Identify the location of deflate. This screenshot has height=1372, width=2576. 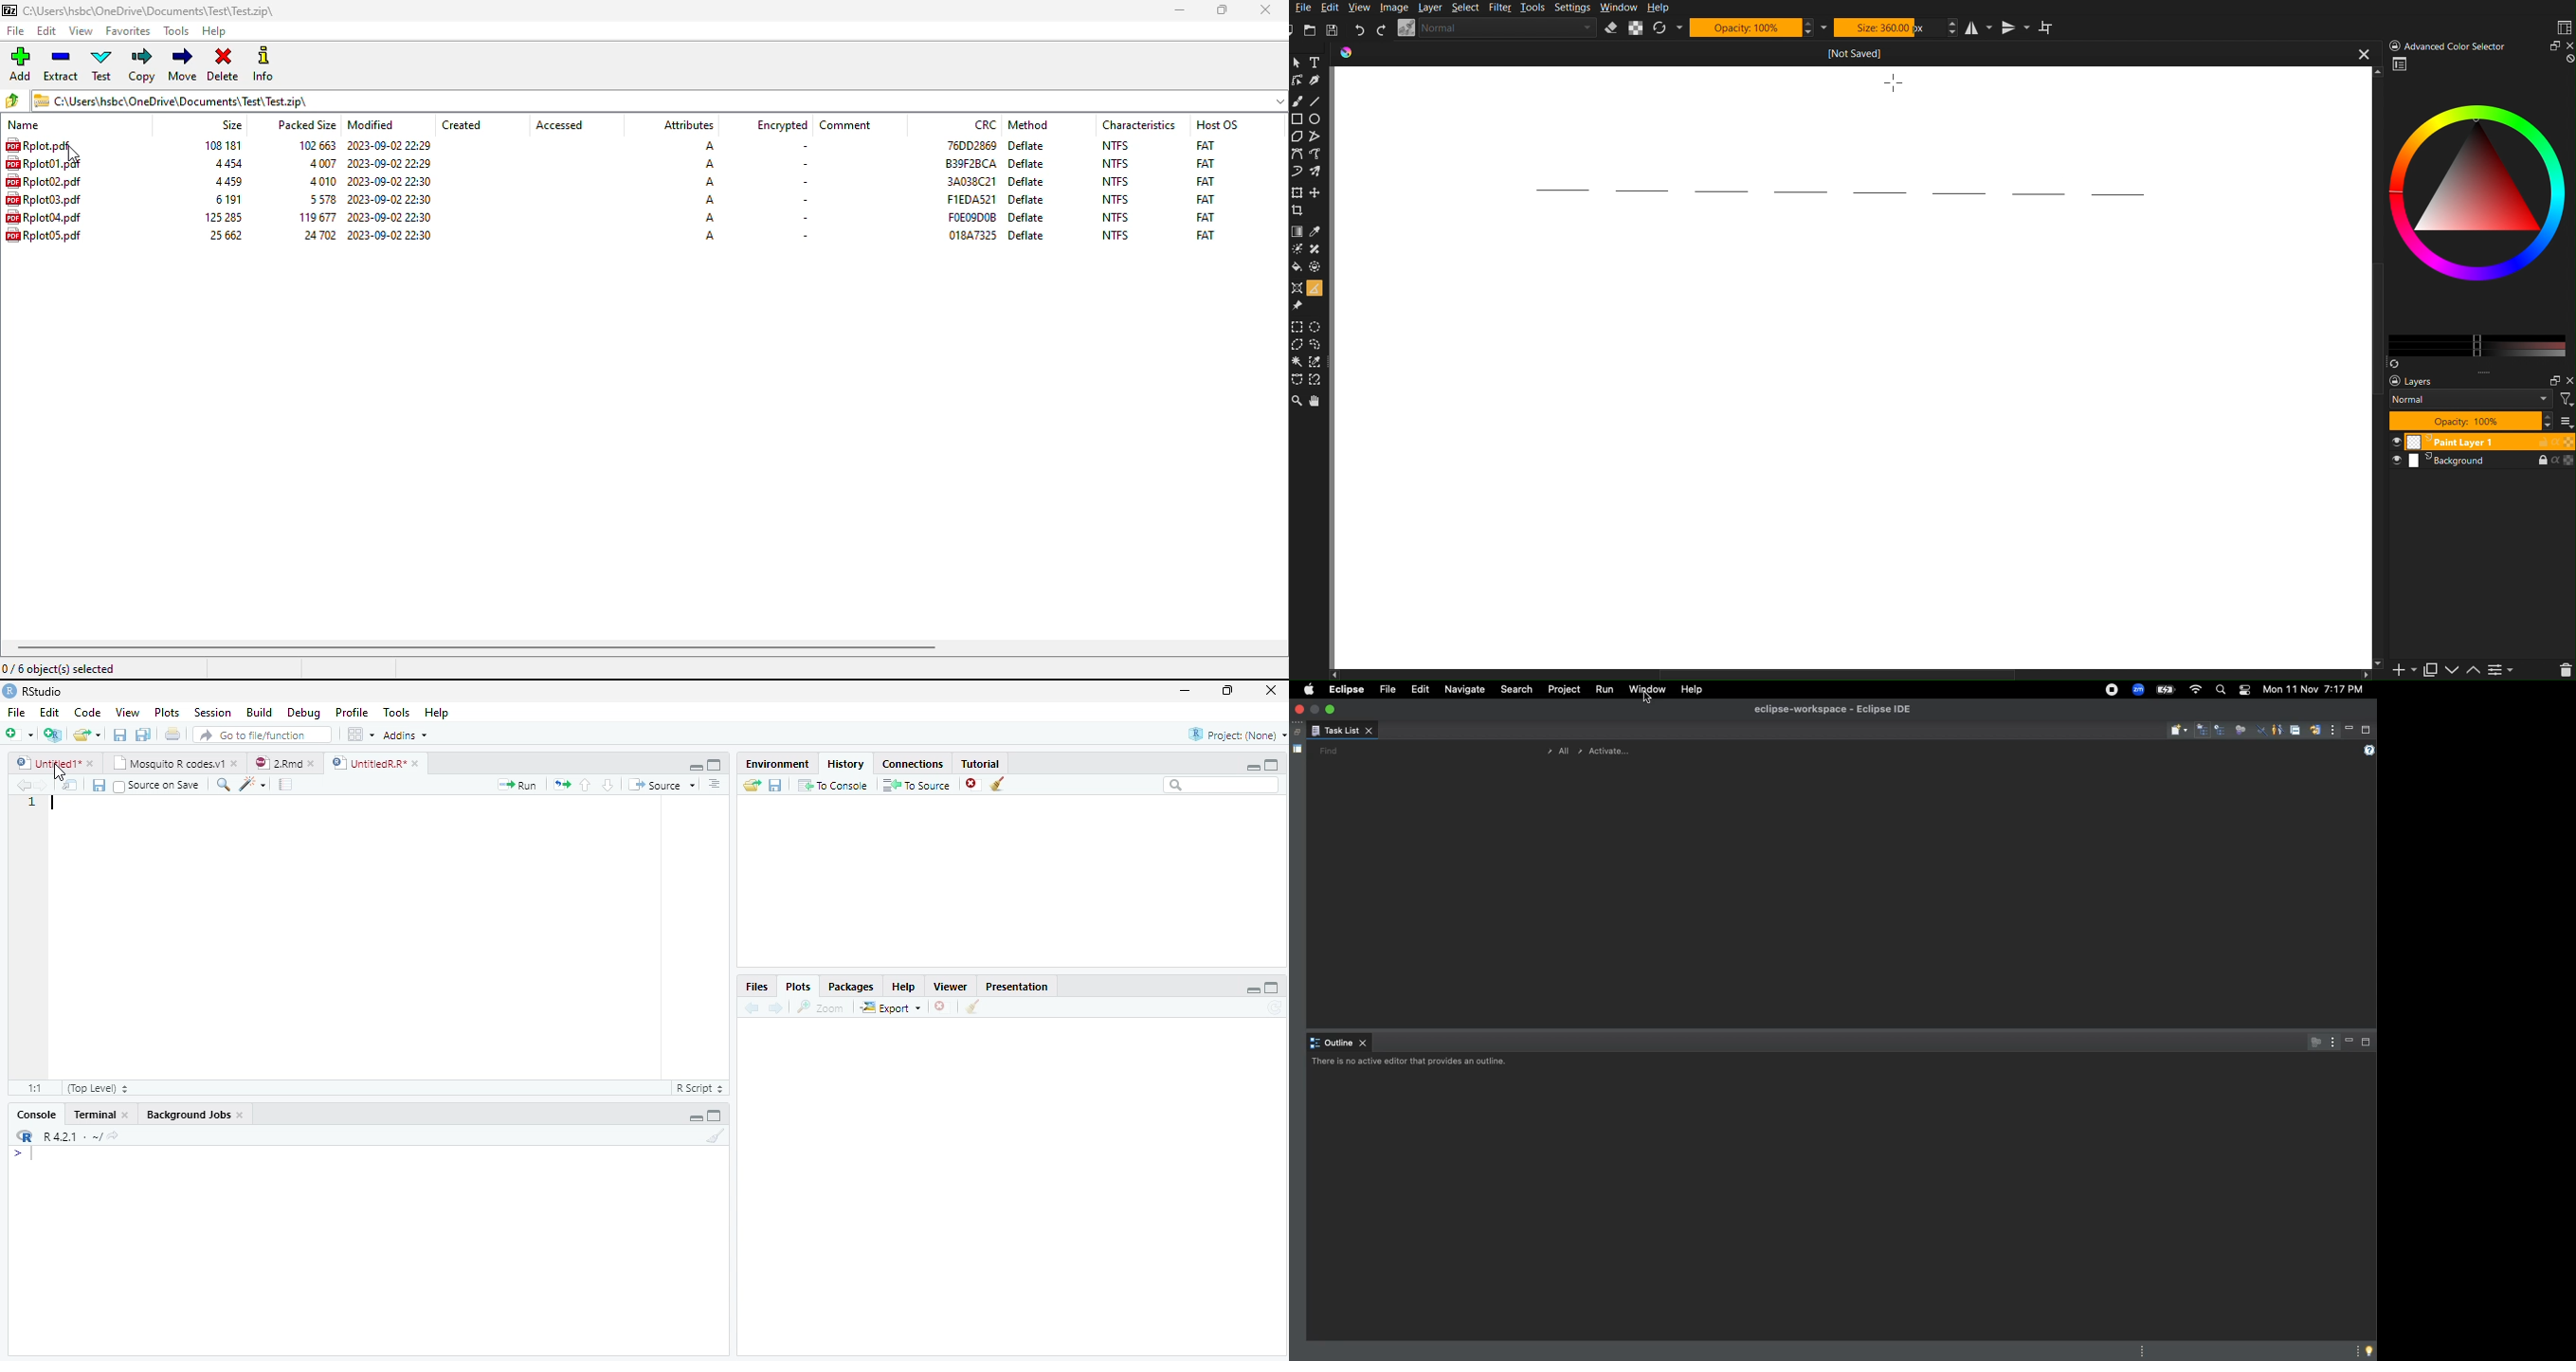
(1027, 164).